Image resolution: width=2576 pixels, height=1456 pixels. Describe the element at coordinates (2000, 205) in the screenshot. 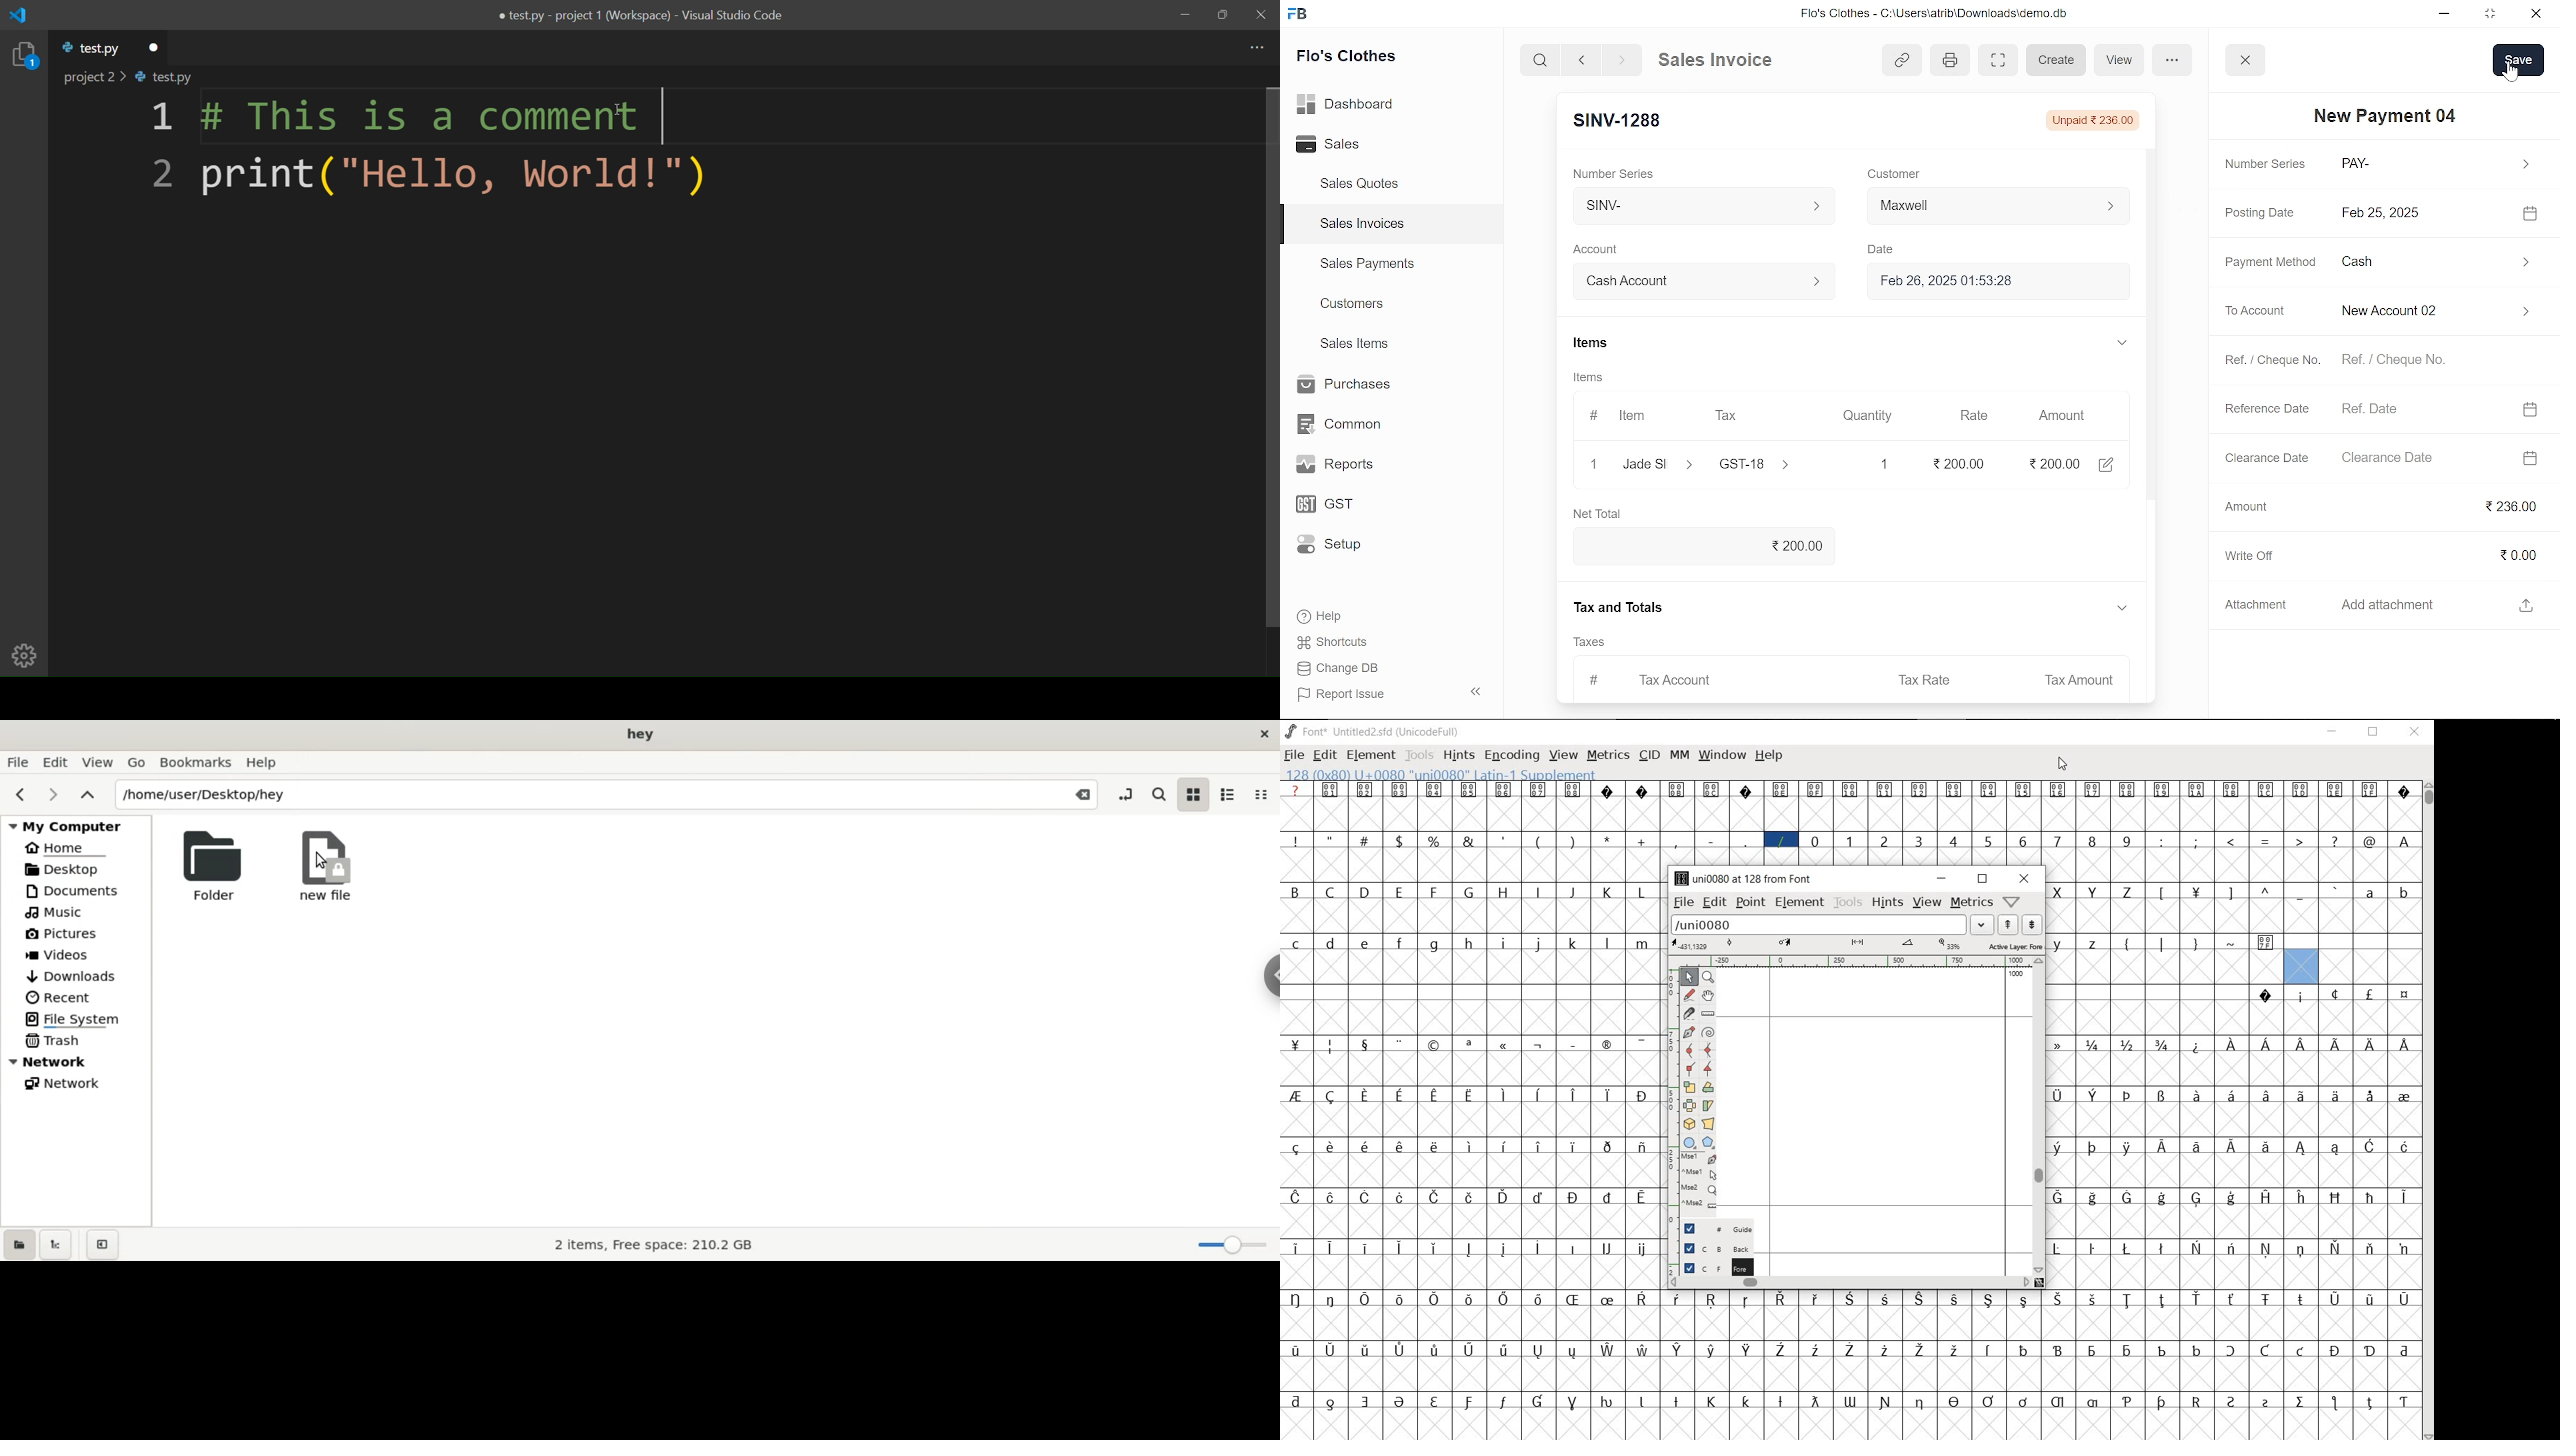

I see `Customer` at that location.